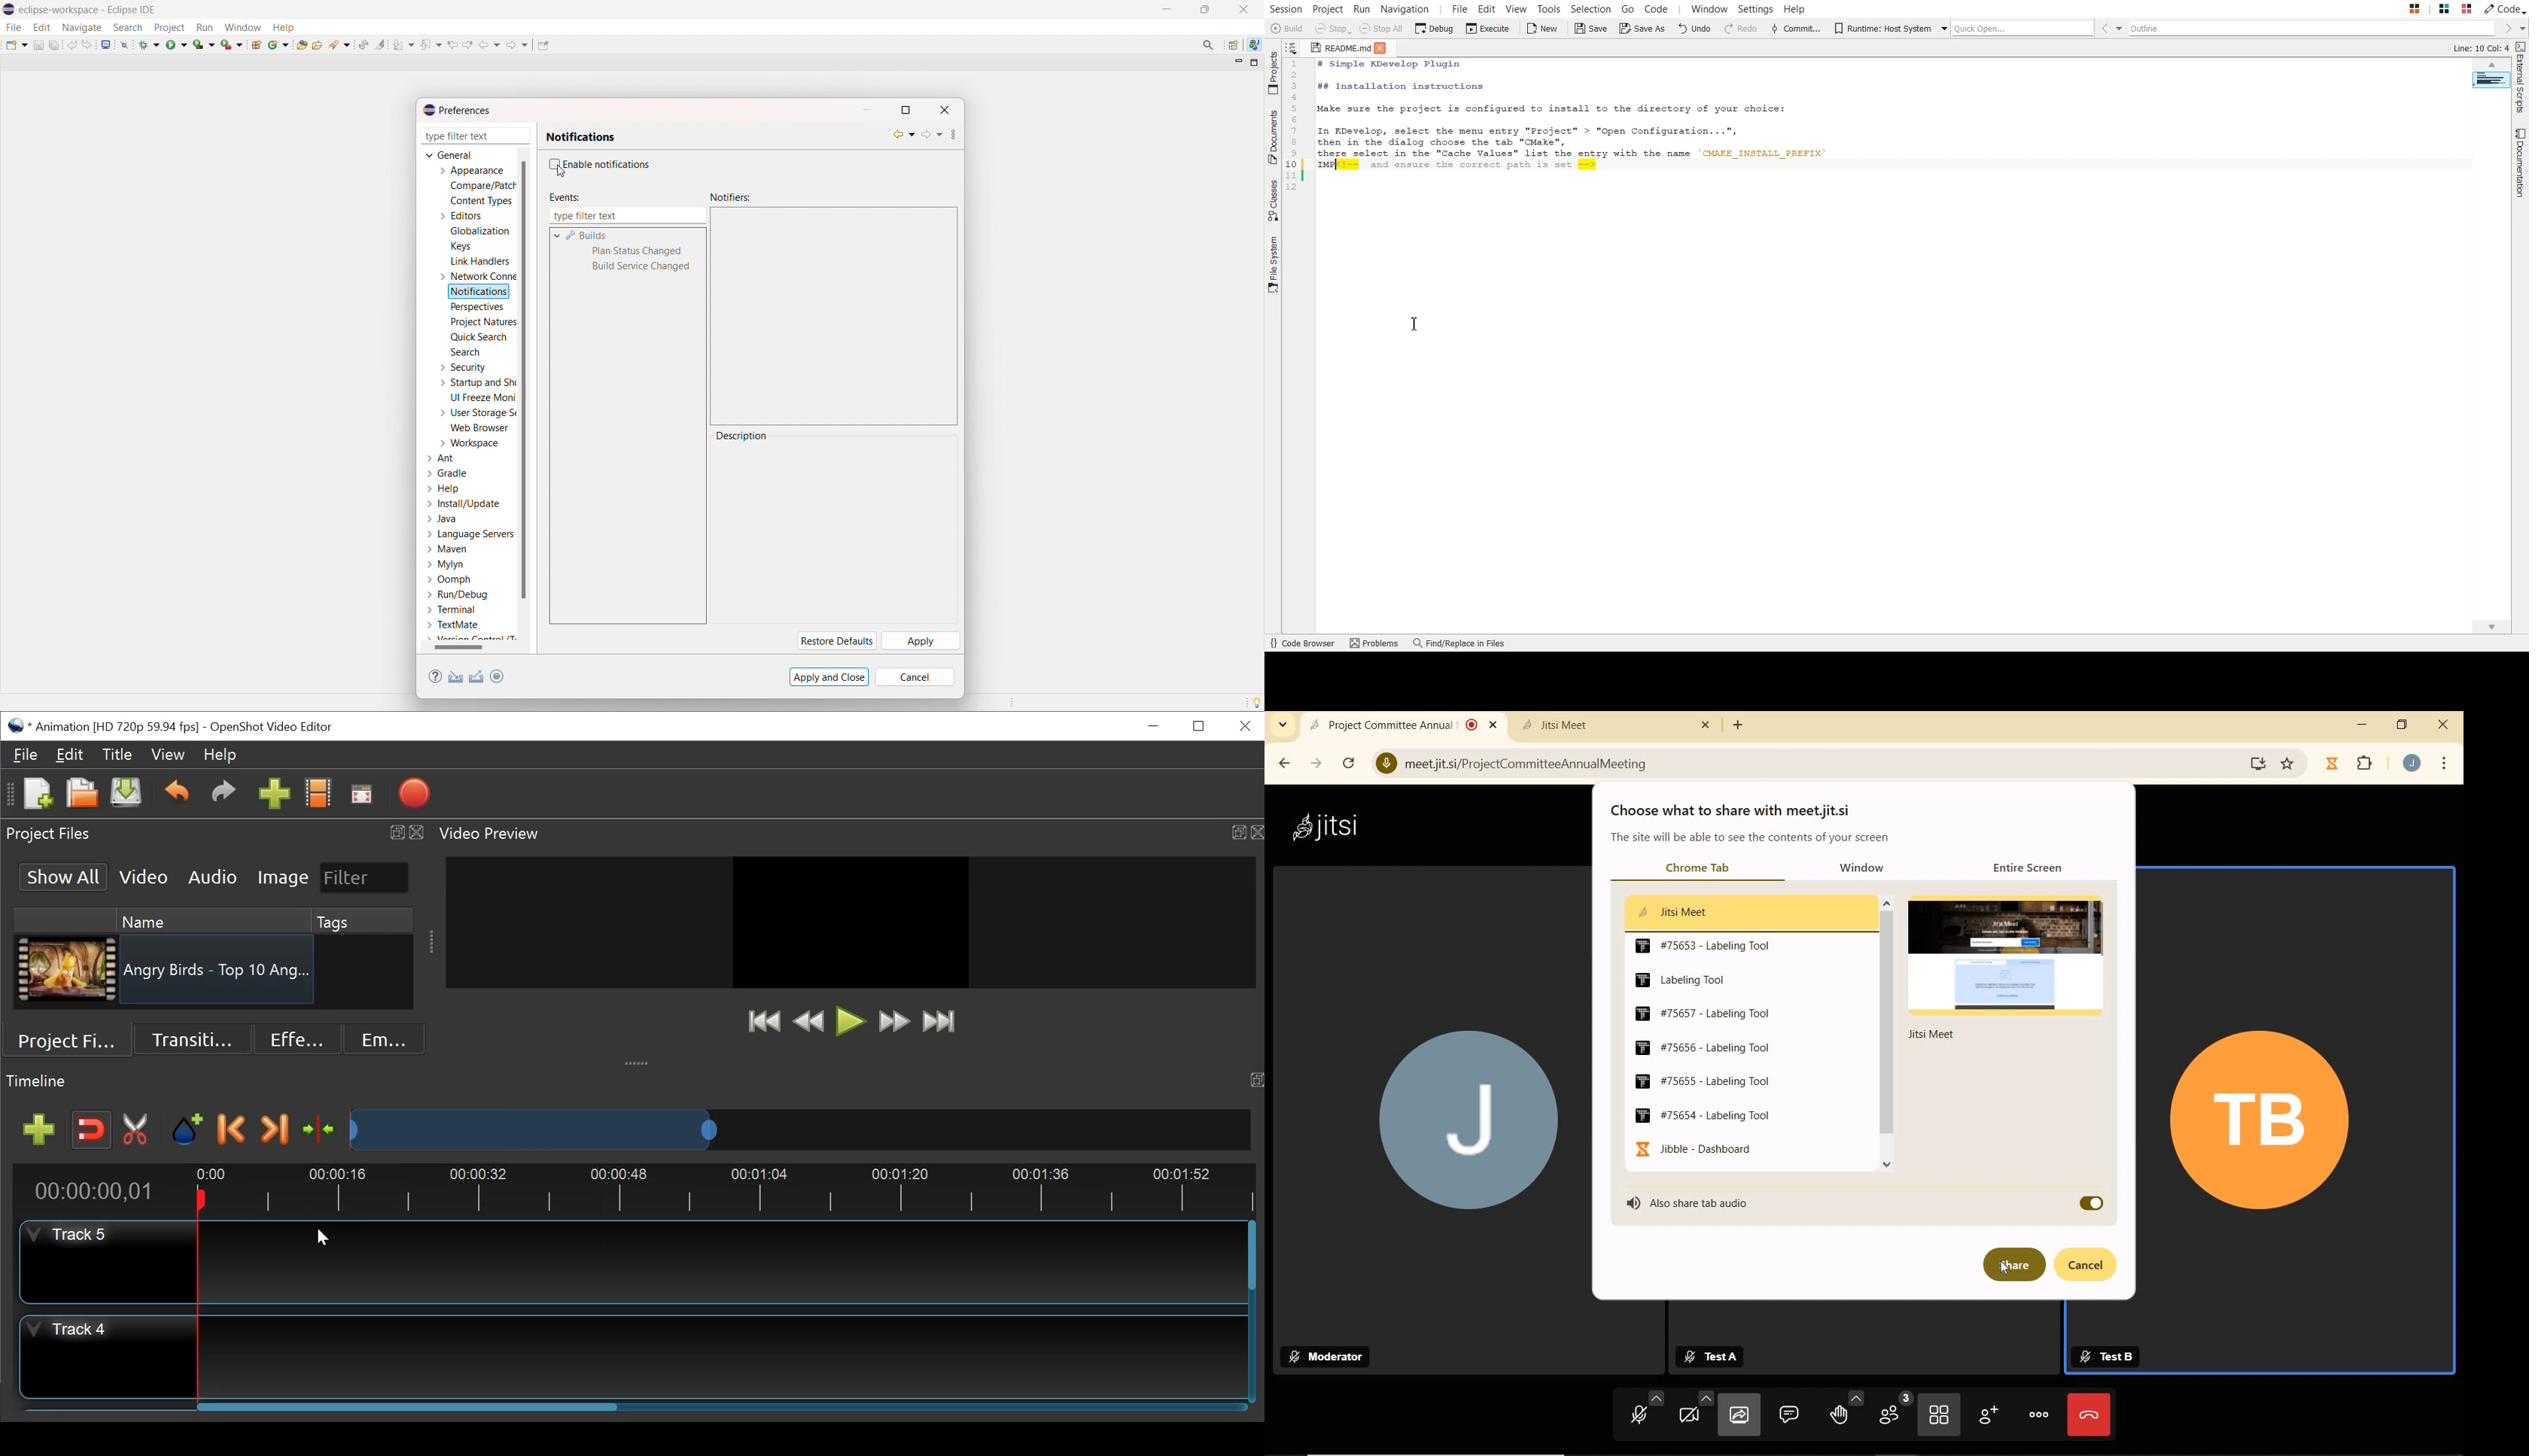 This screenshot has width=2548, height=1456. Describe the element at coordinates (460, 216) in the screenshot. I see `editors` at that location.